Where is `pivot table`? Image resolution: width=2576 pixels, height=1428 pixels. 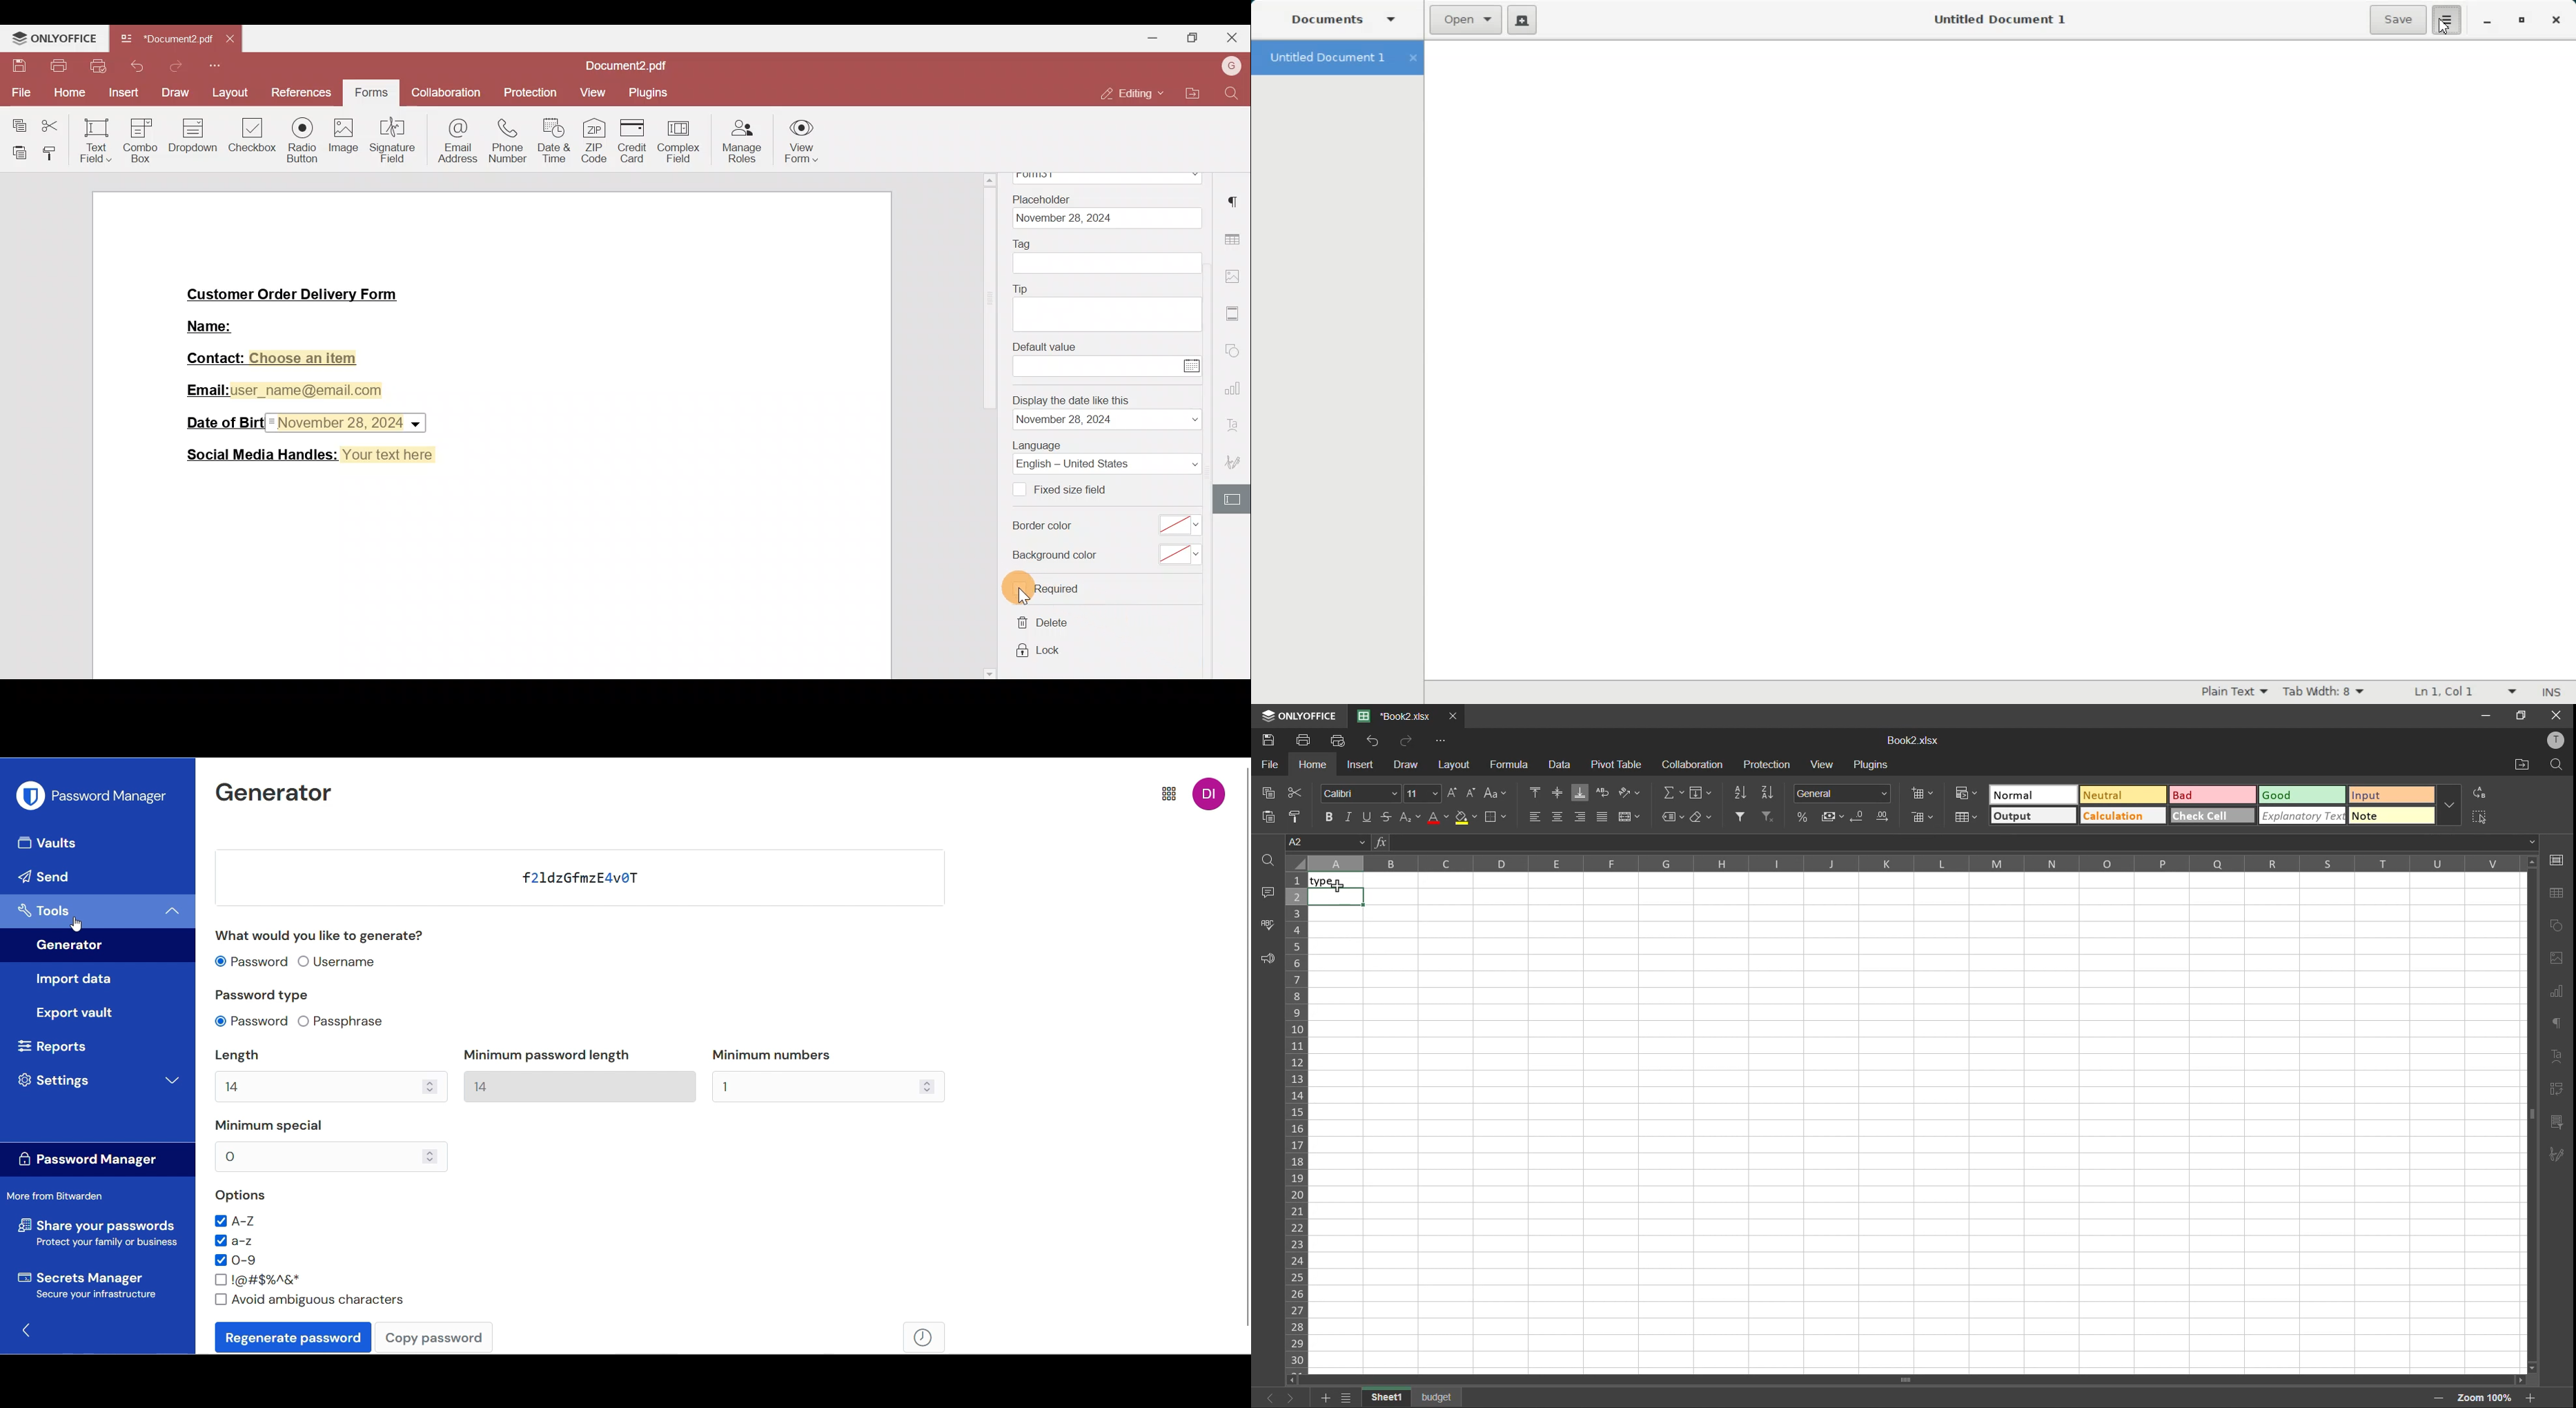 pivot table is located at coordinates (2558, 1092).